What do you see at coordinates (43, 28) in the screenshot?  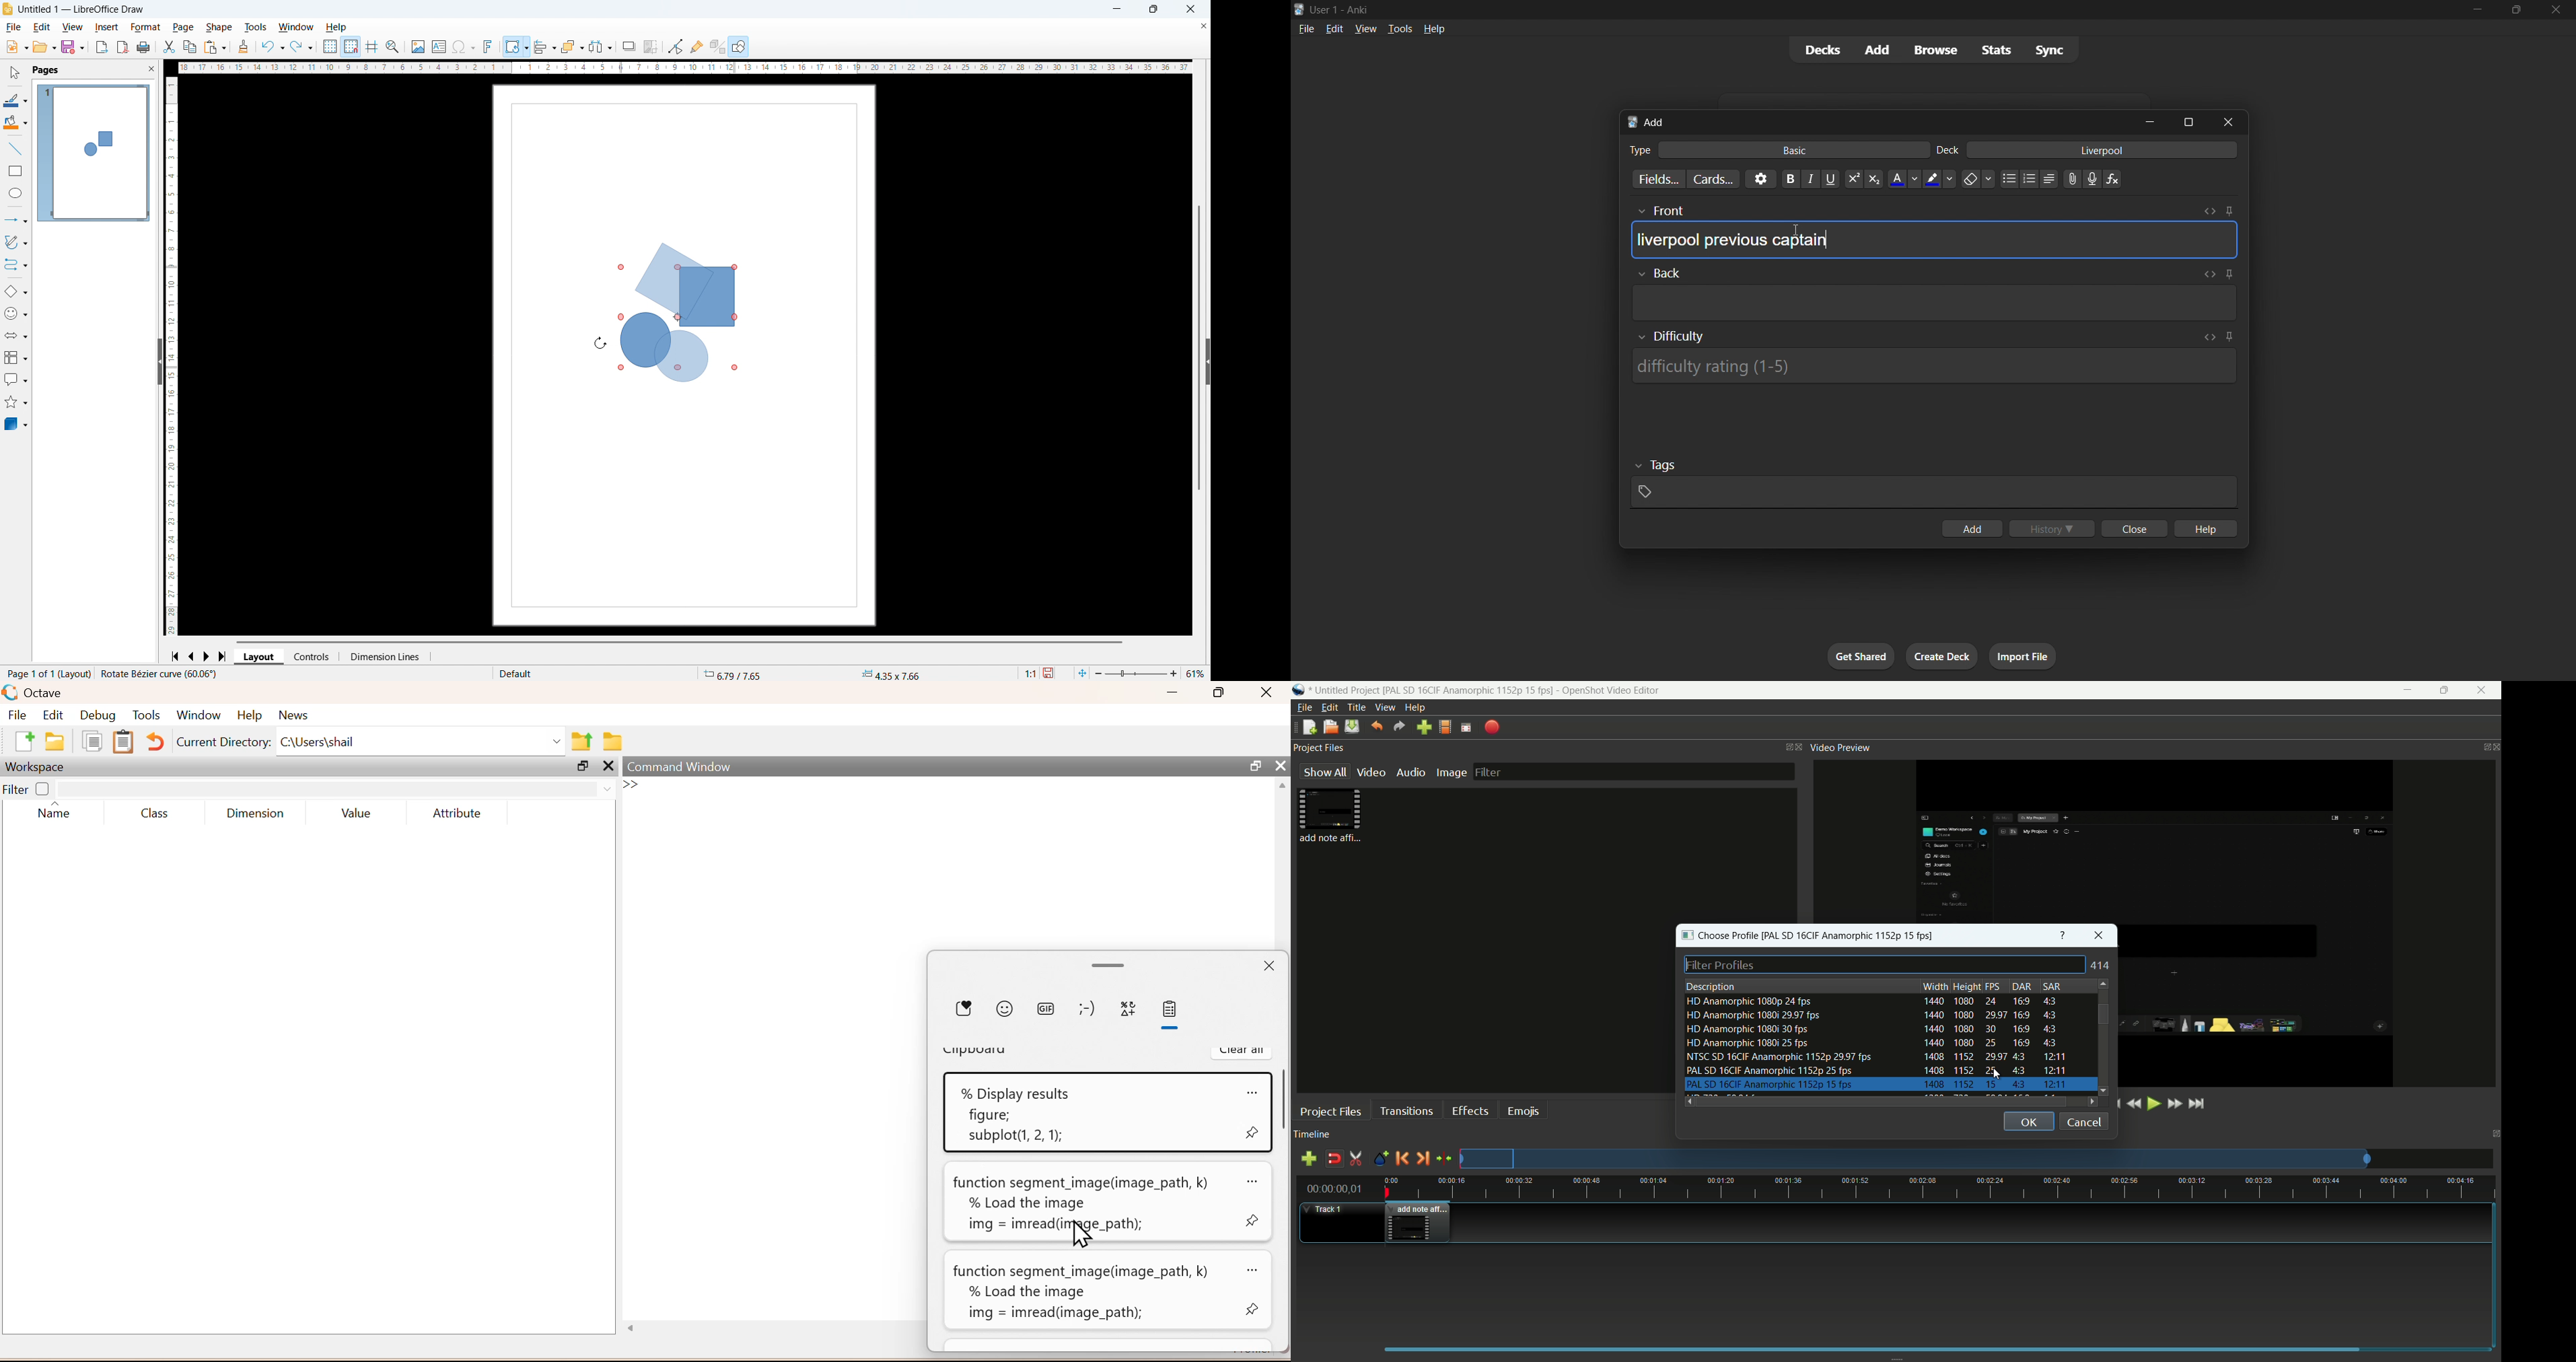 I see `Edit ` at bounding box center [43, 28].